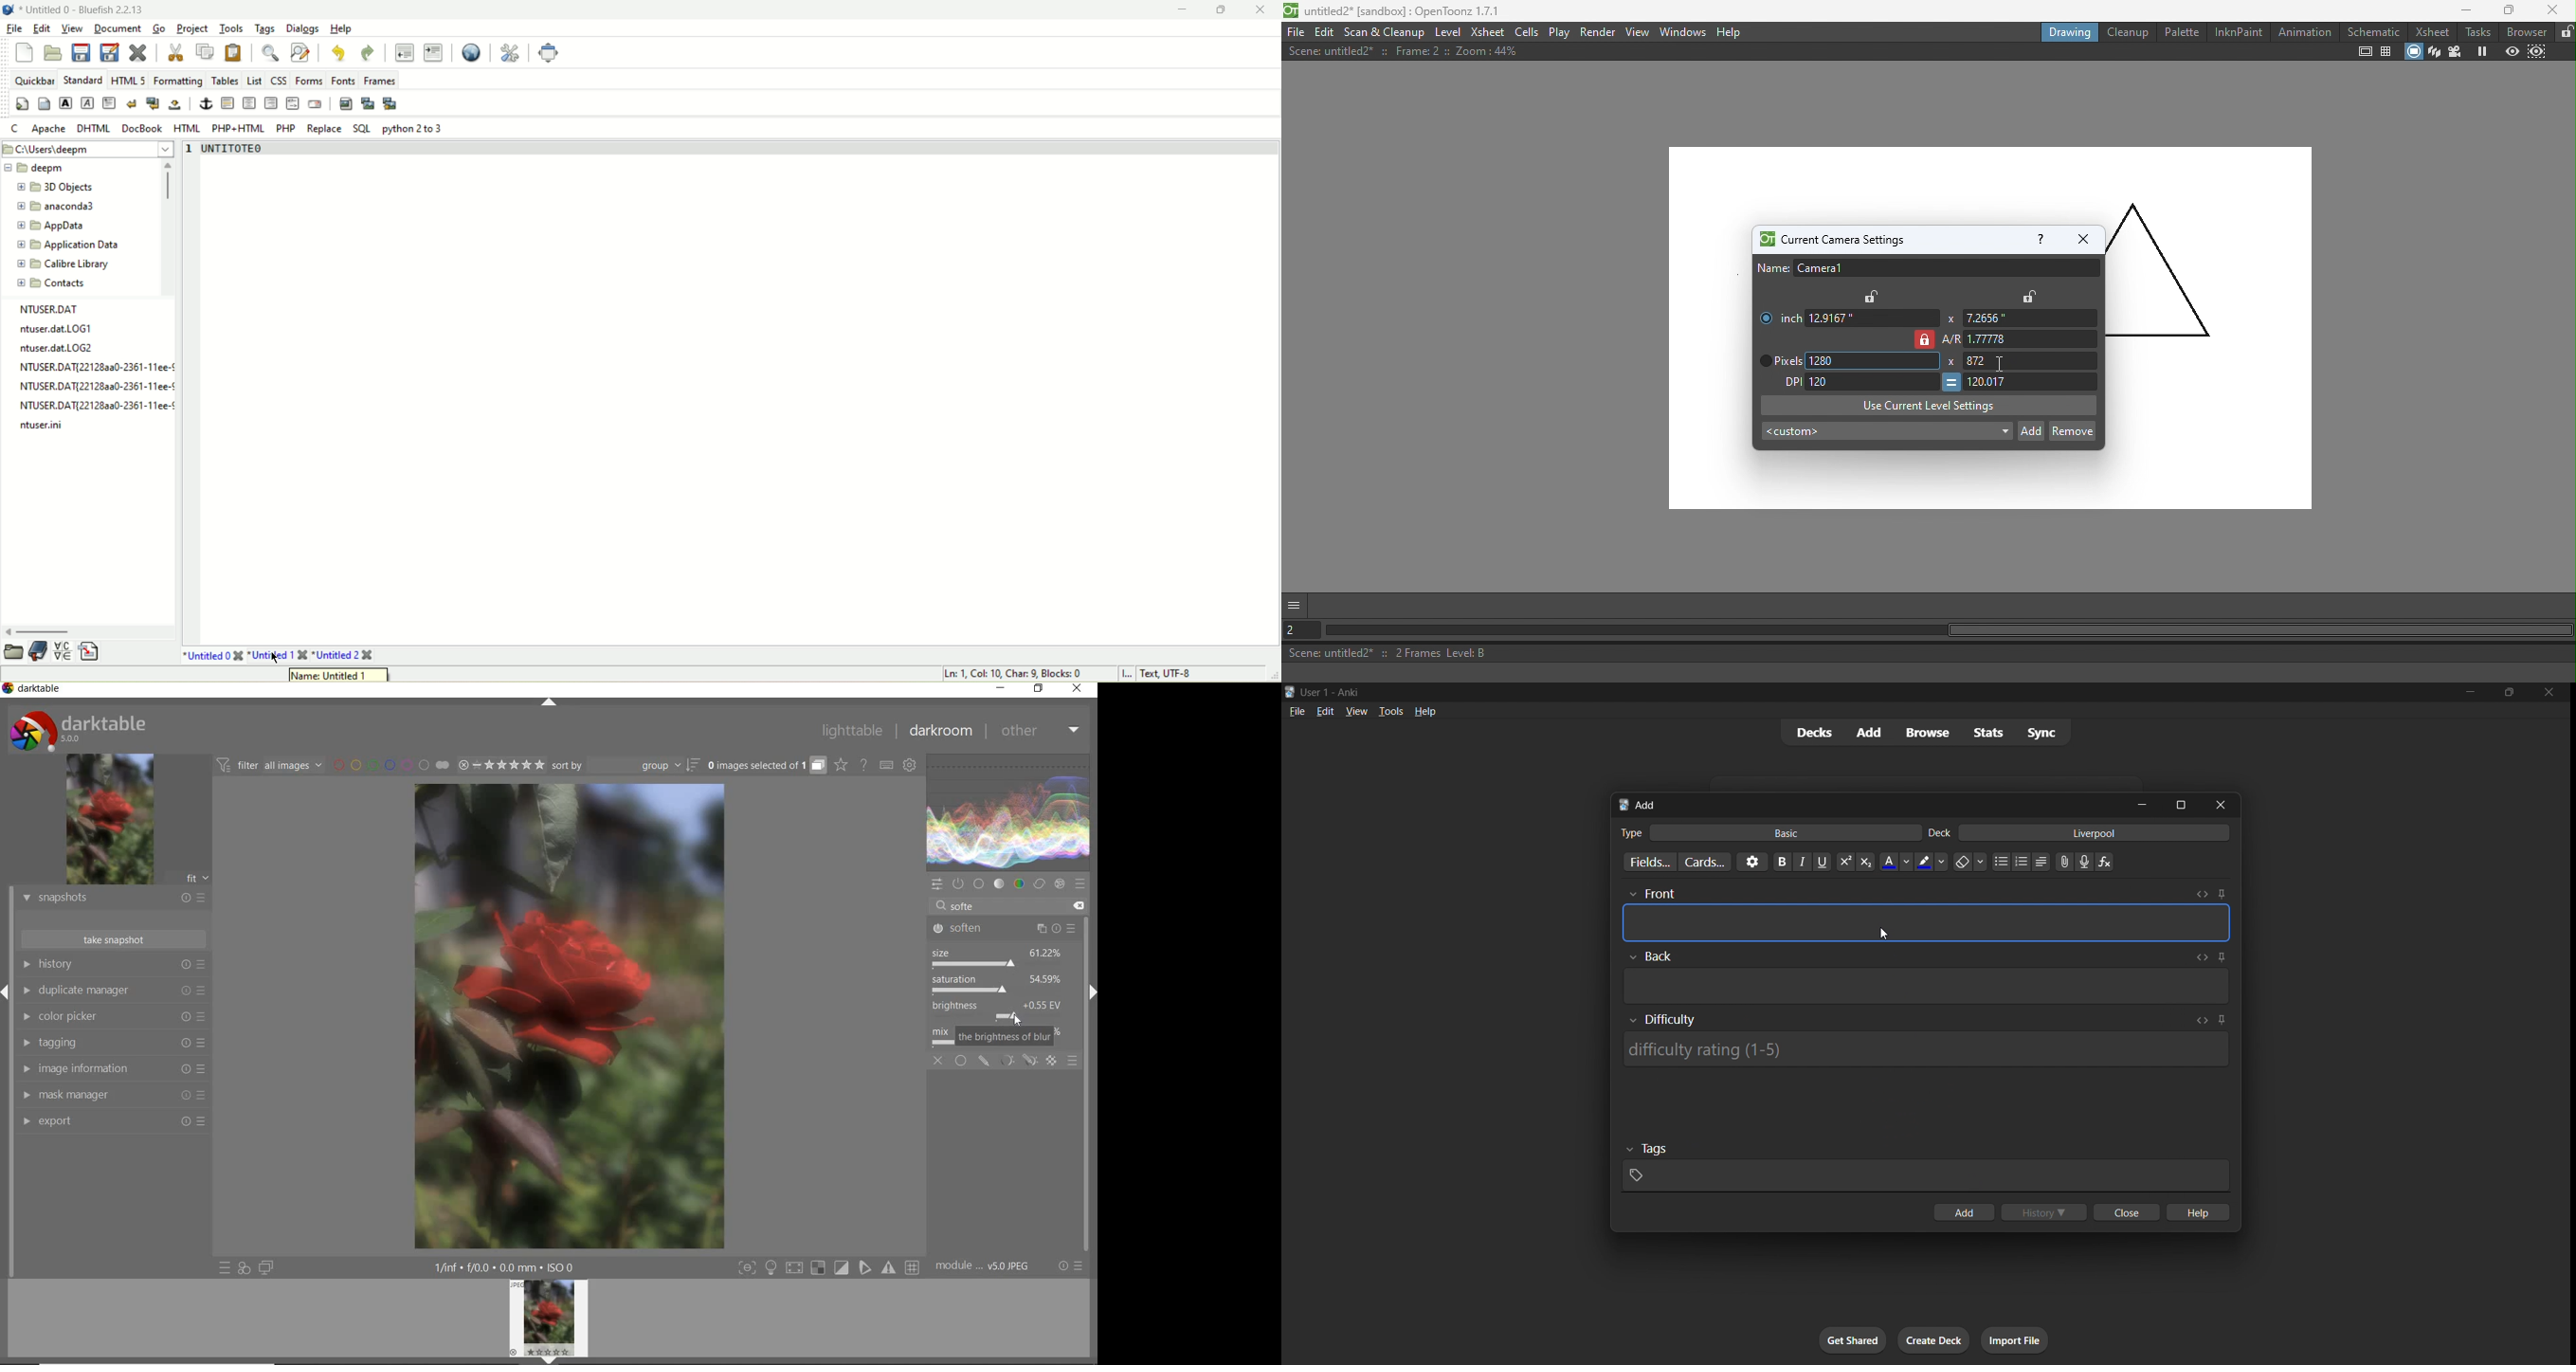 Image resolution: width=2576 pixels, height=1372 pixels. Describe the element at coordinates (280, 79) in the screenshot. I see `CSS` at that location.